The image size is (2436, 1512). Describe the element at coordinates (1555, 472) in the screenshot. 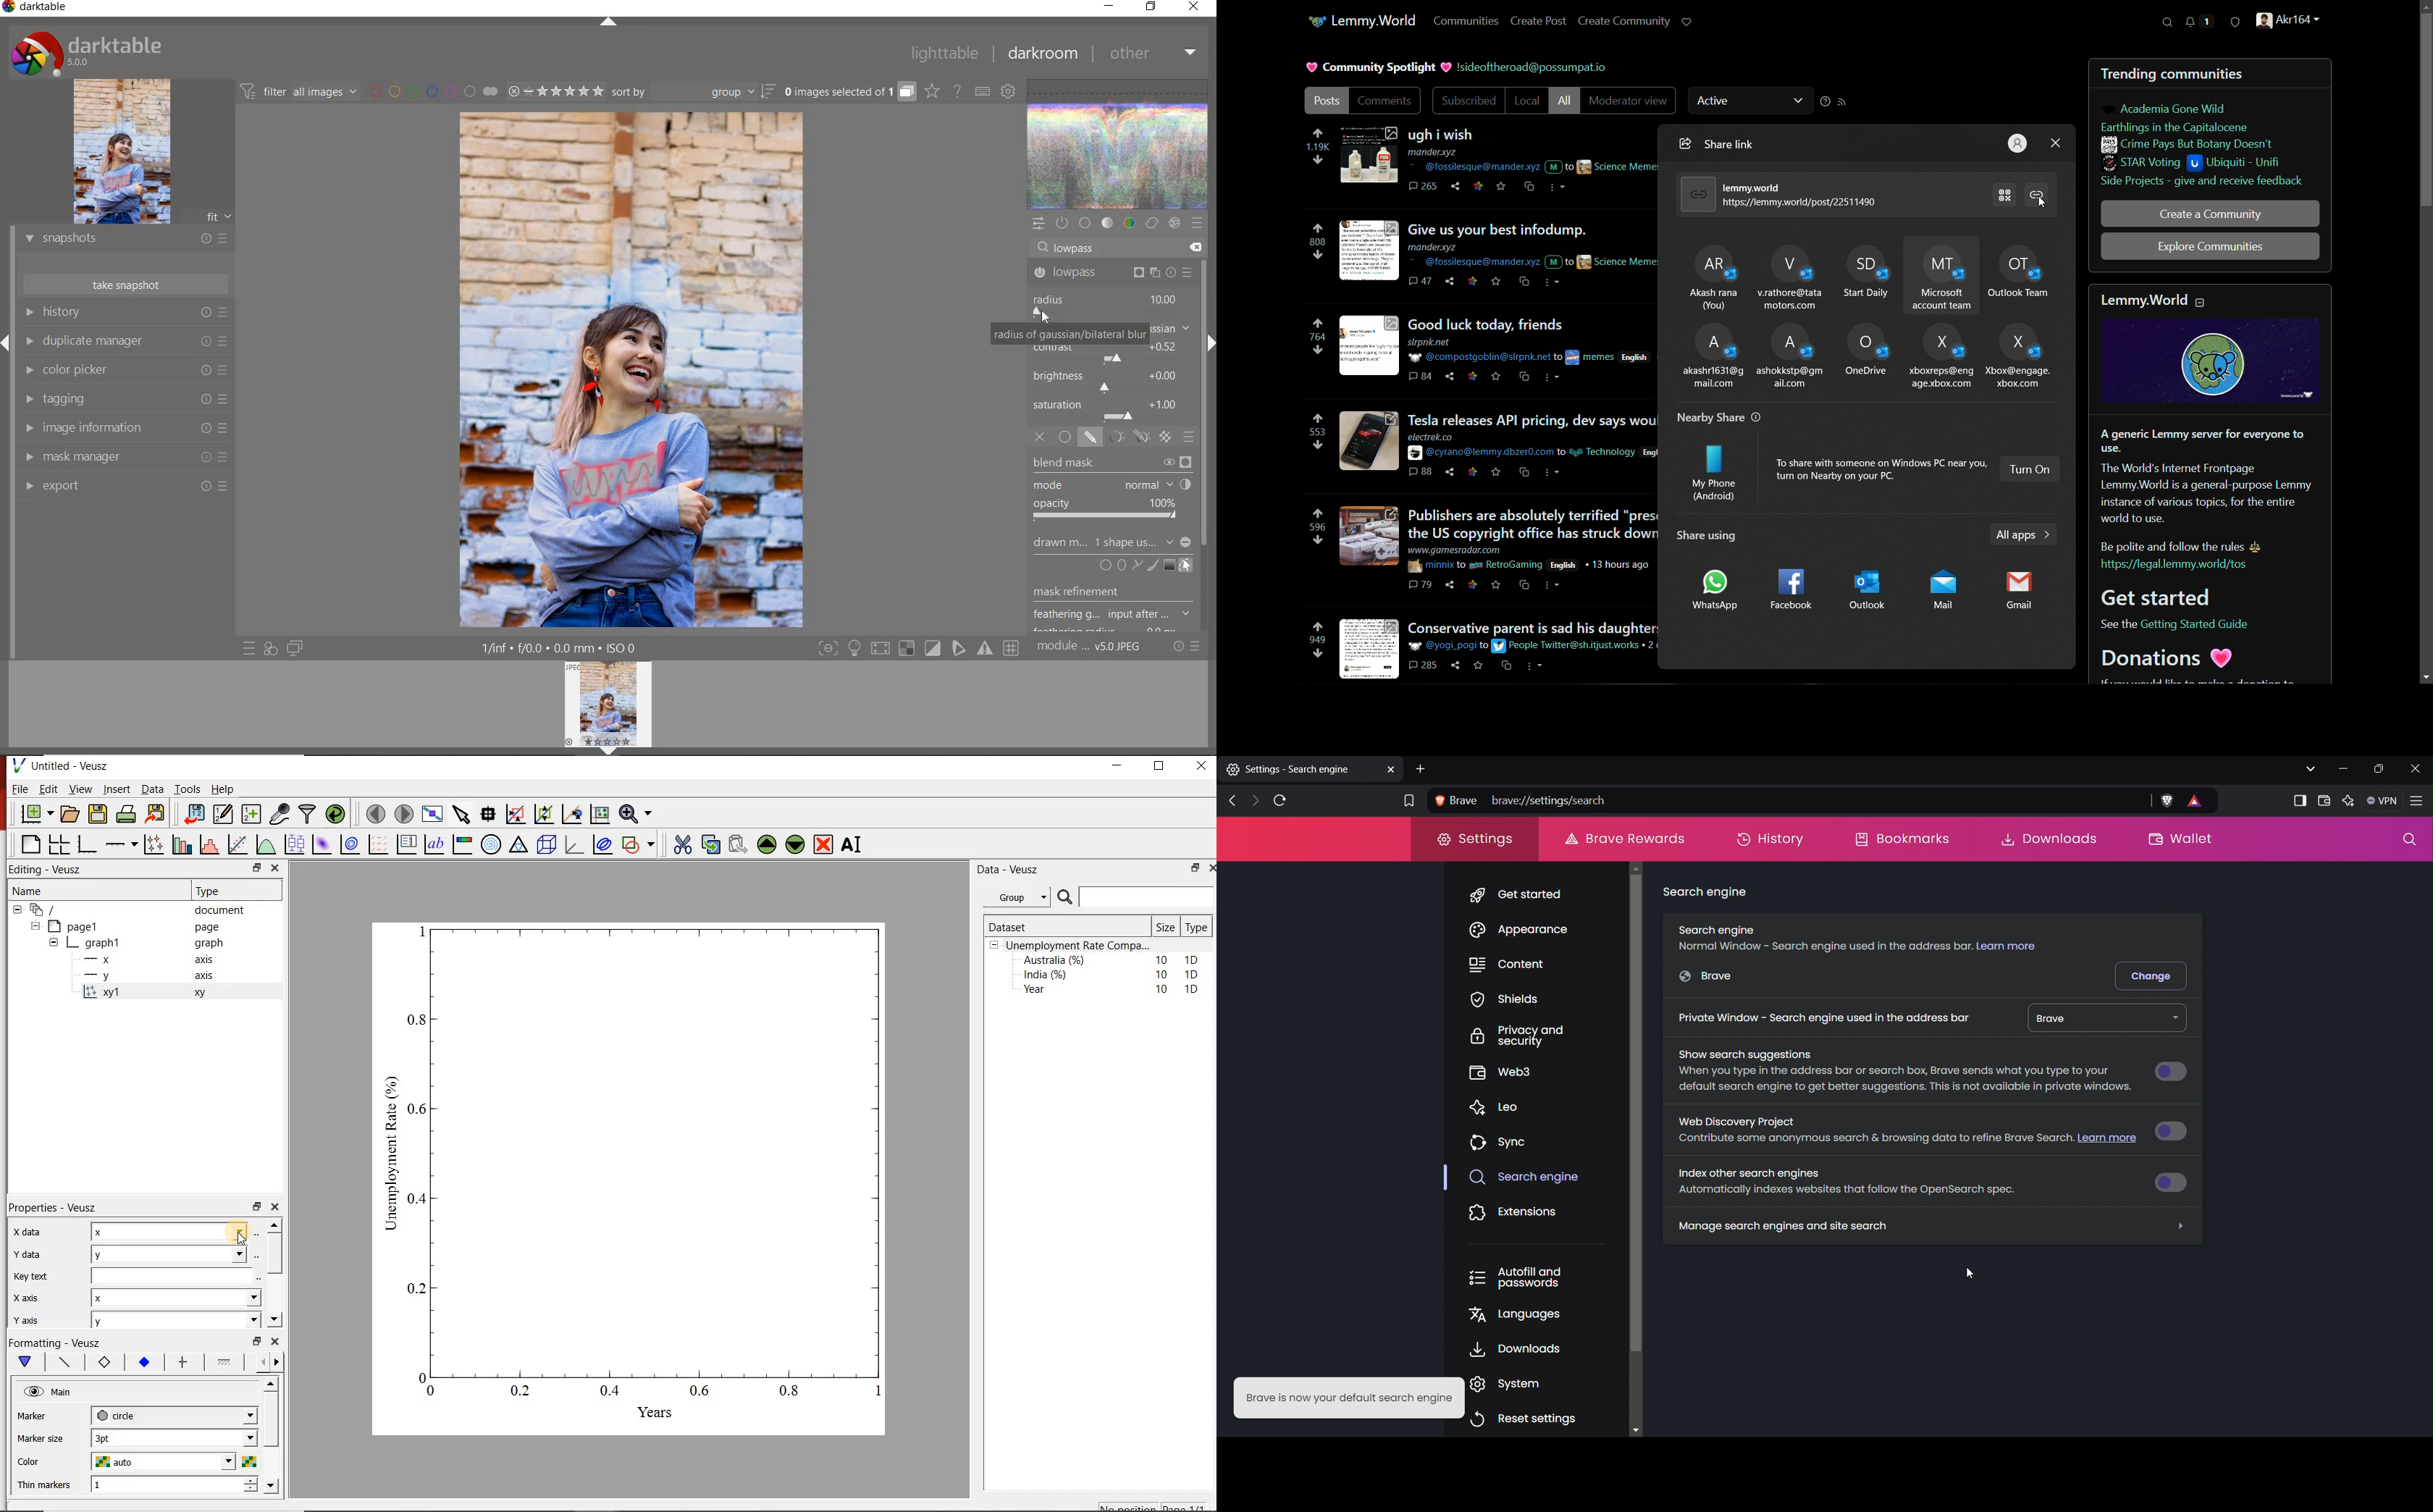

I see `more actions` at that location.